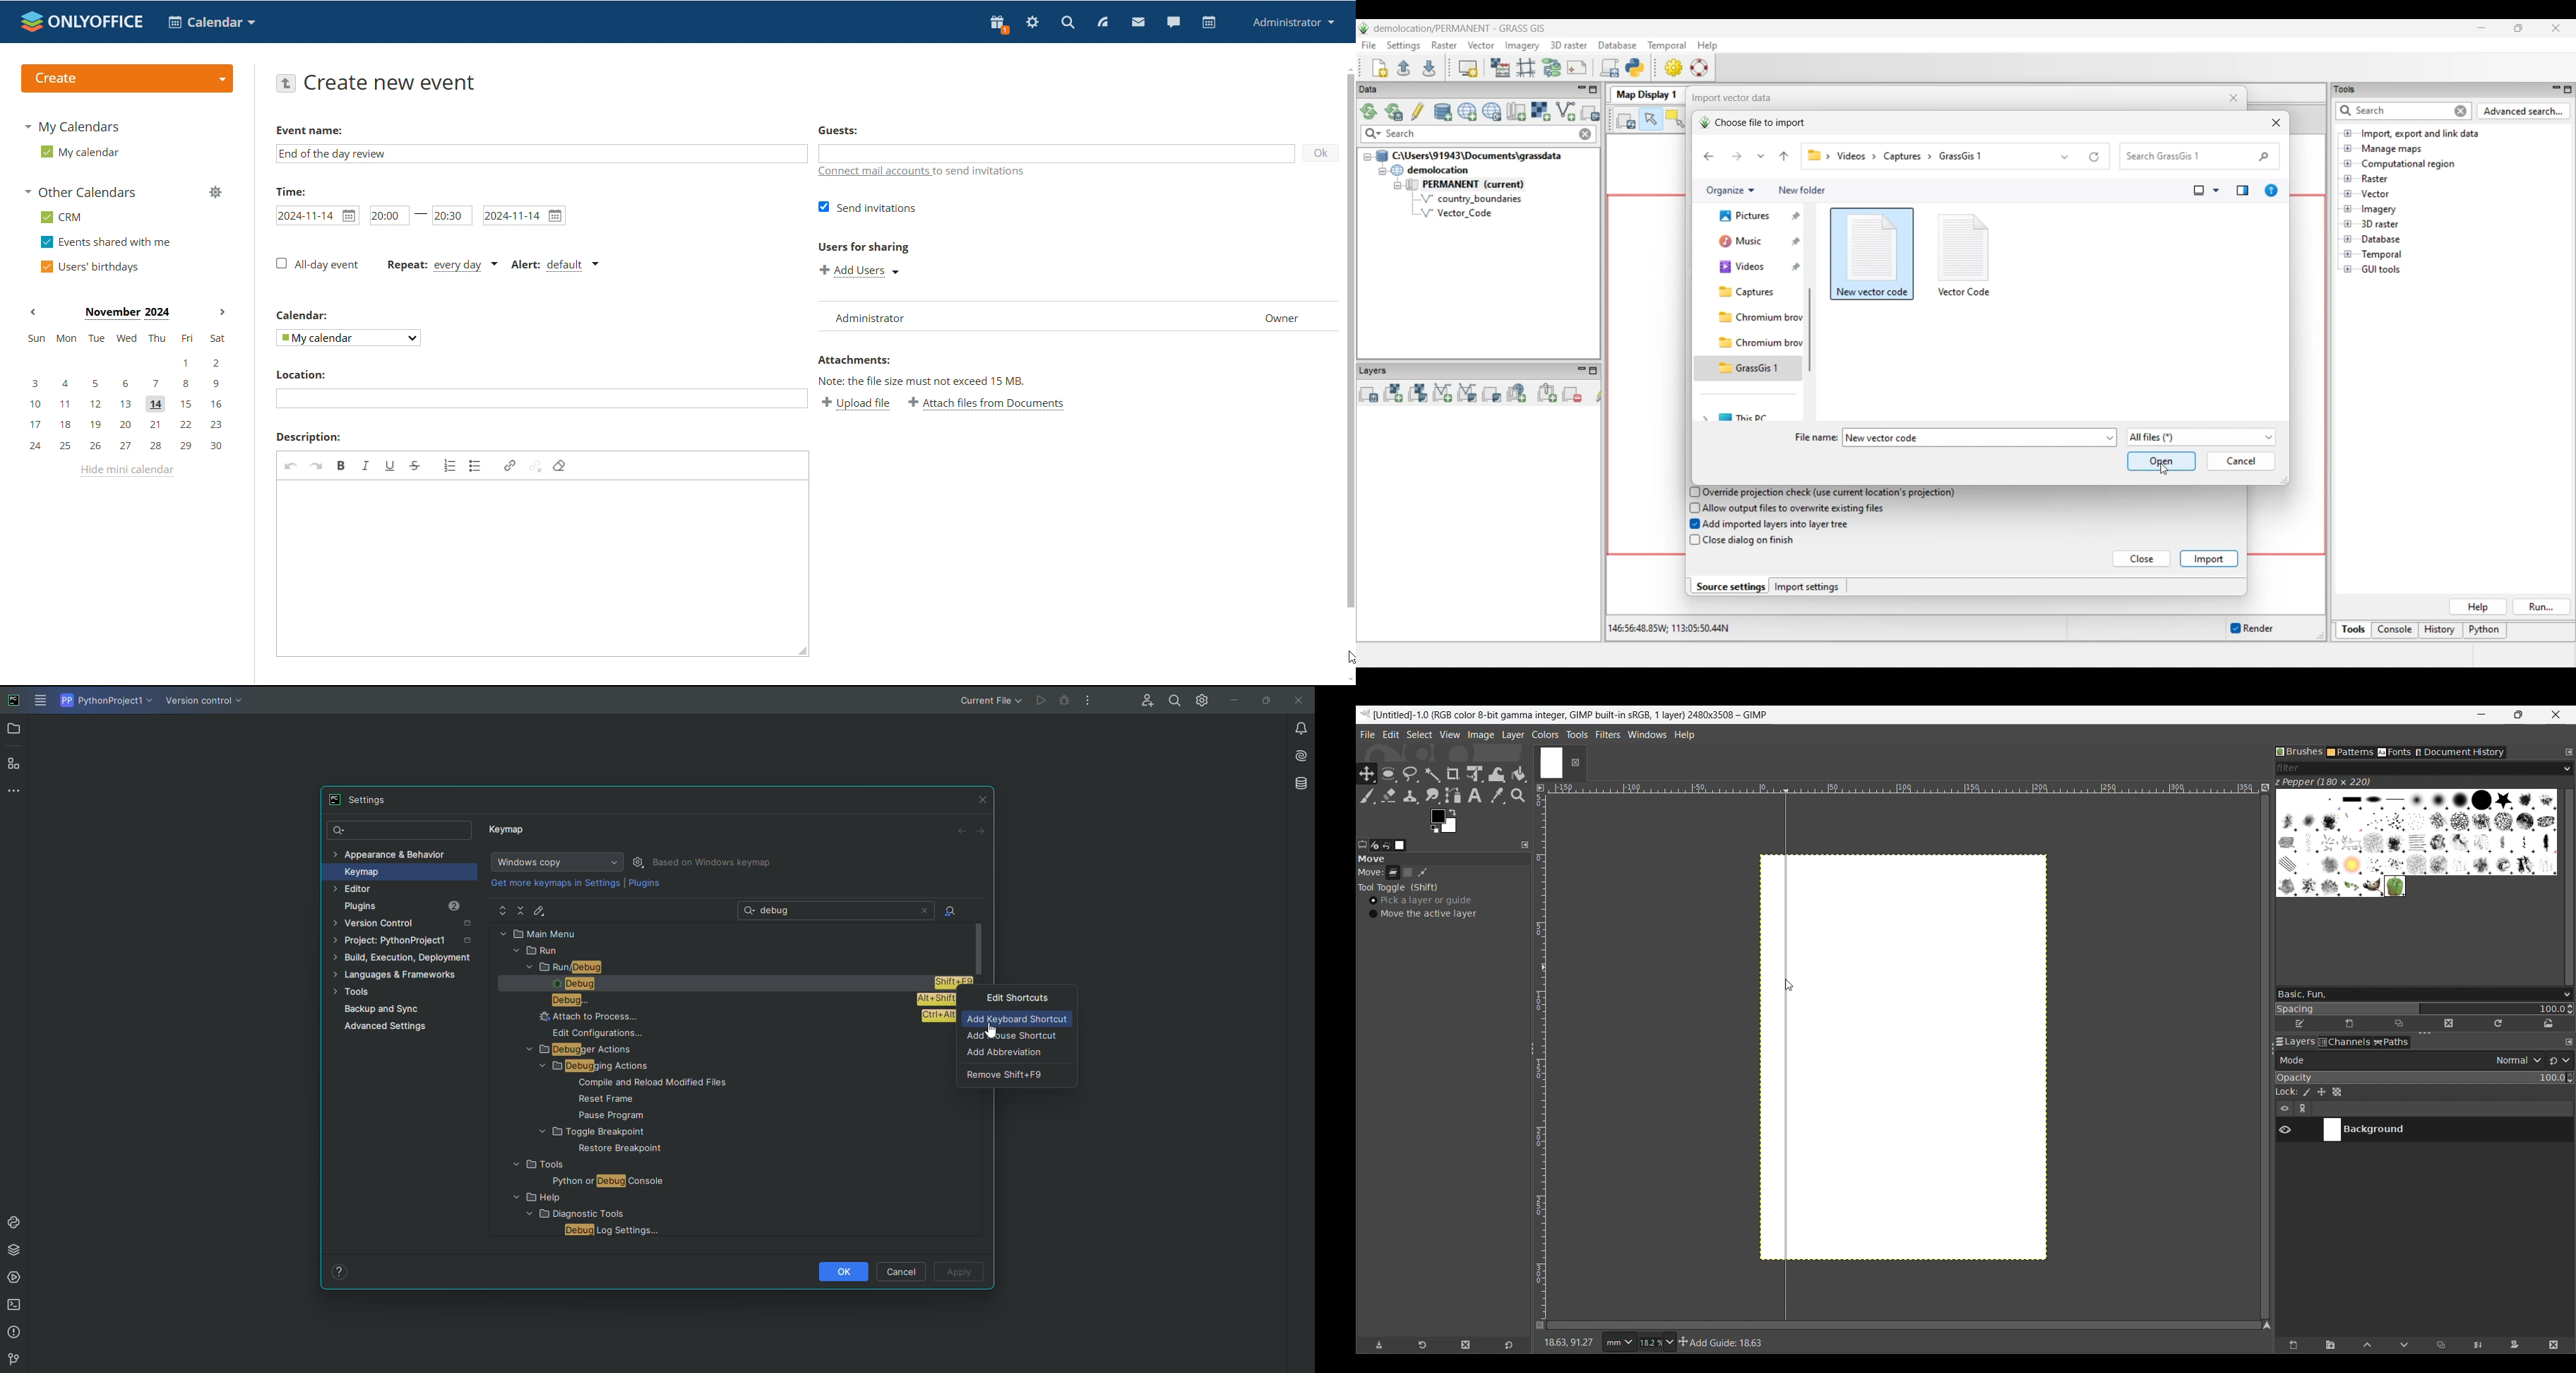  What do you see at coordinates (724, 986) in the screenshot?
I see `DEBUG  SHIFT+F9` at bounding box center [724, 986].